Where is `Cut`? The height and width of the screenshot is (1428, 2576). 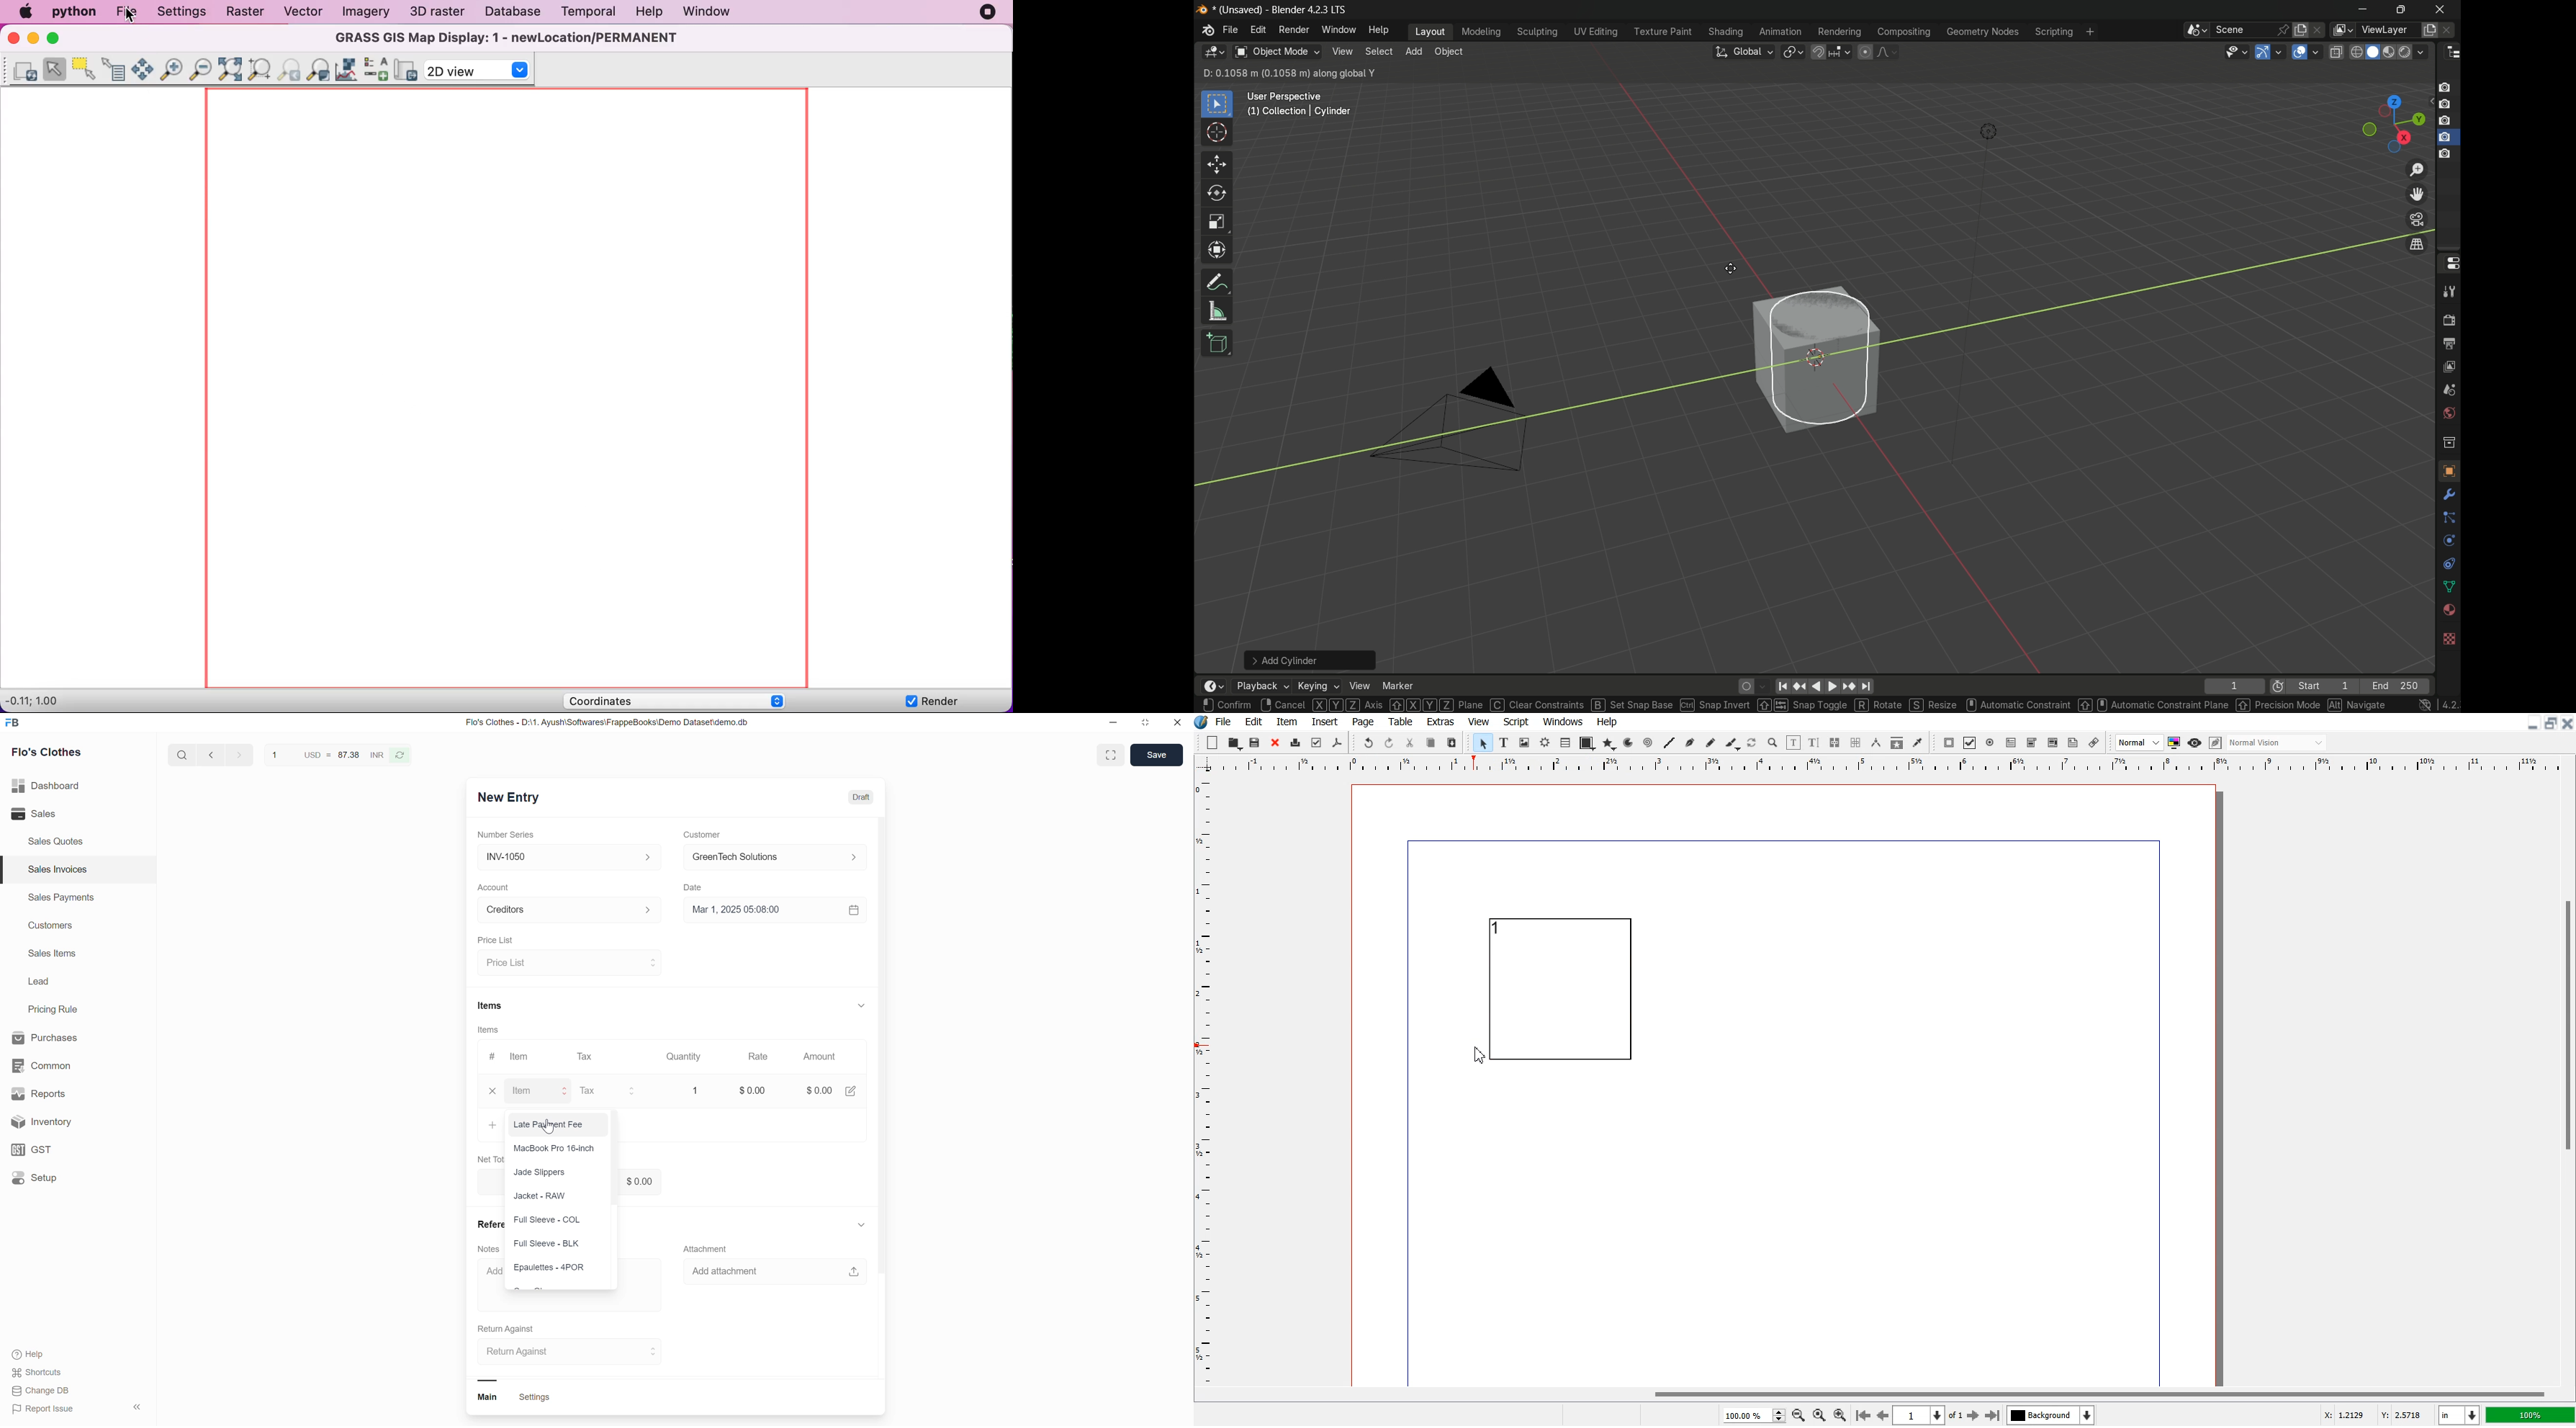
Cut is located at coordinates (1410, 743).